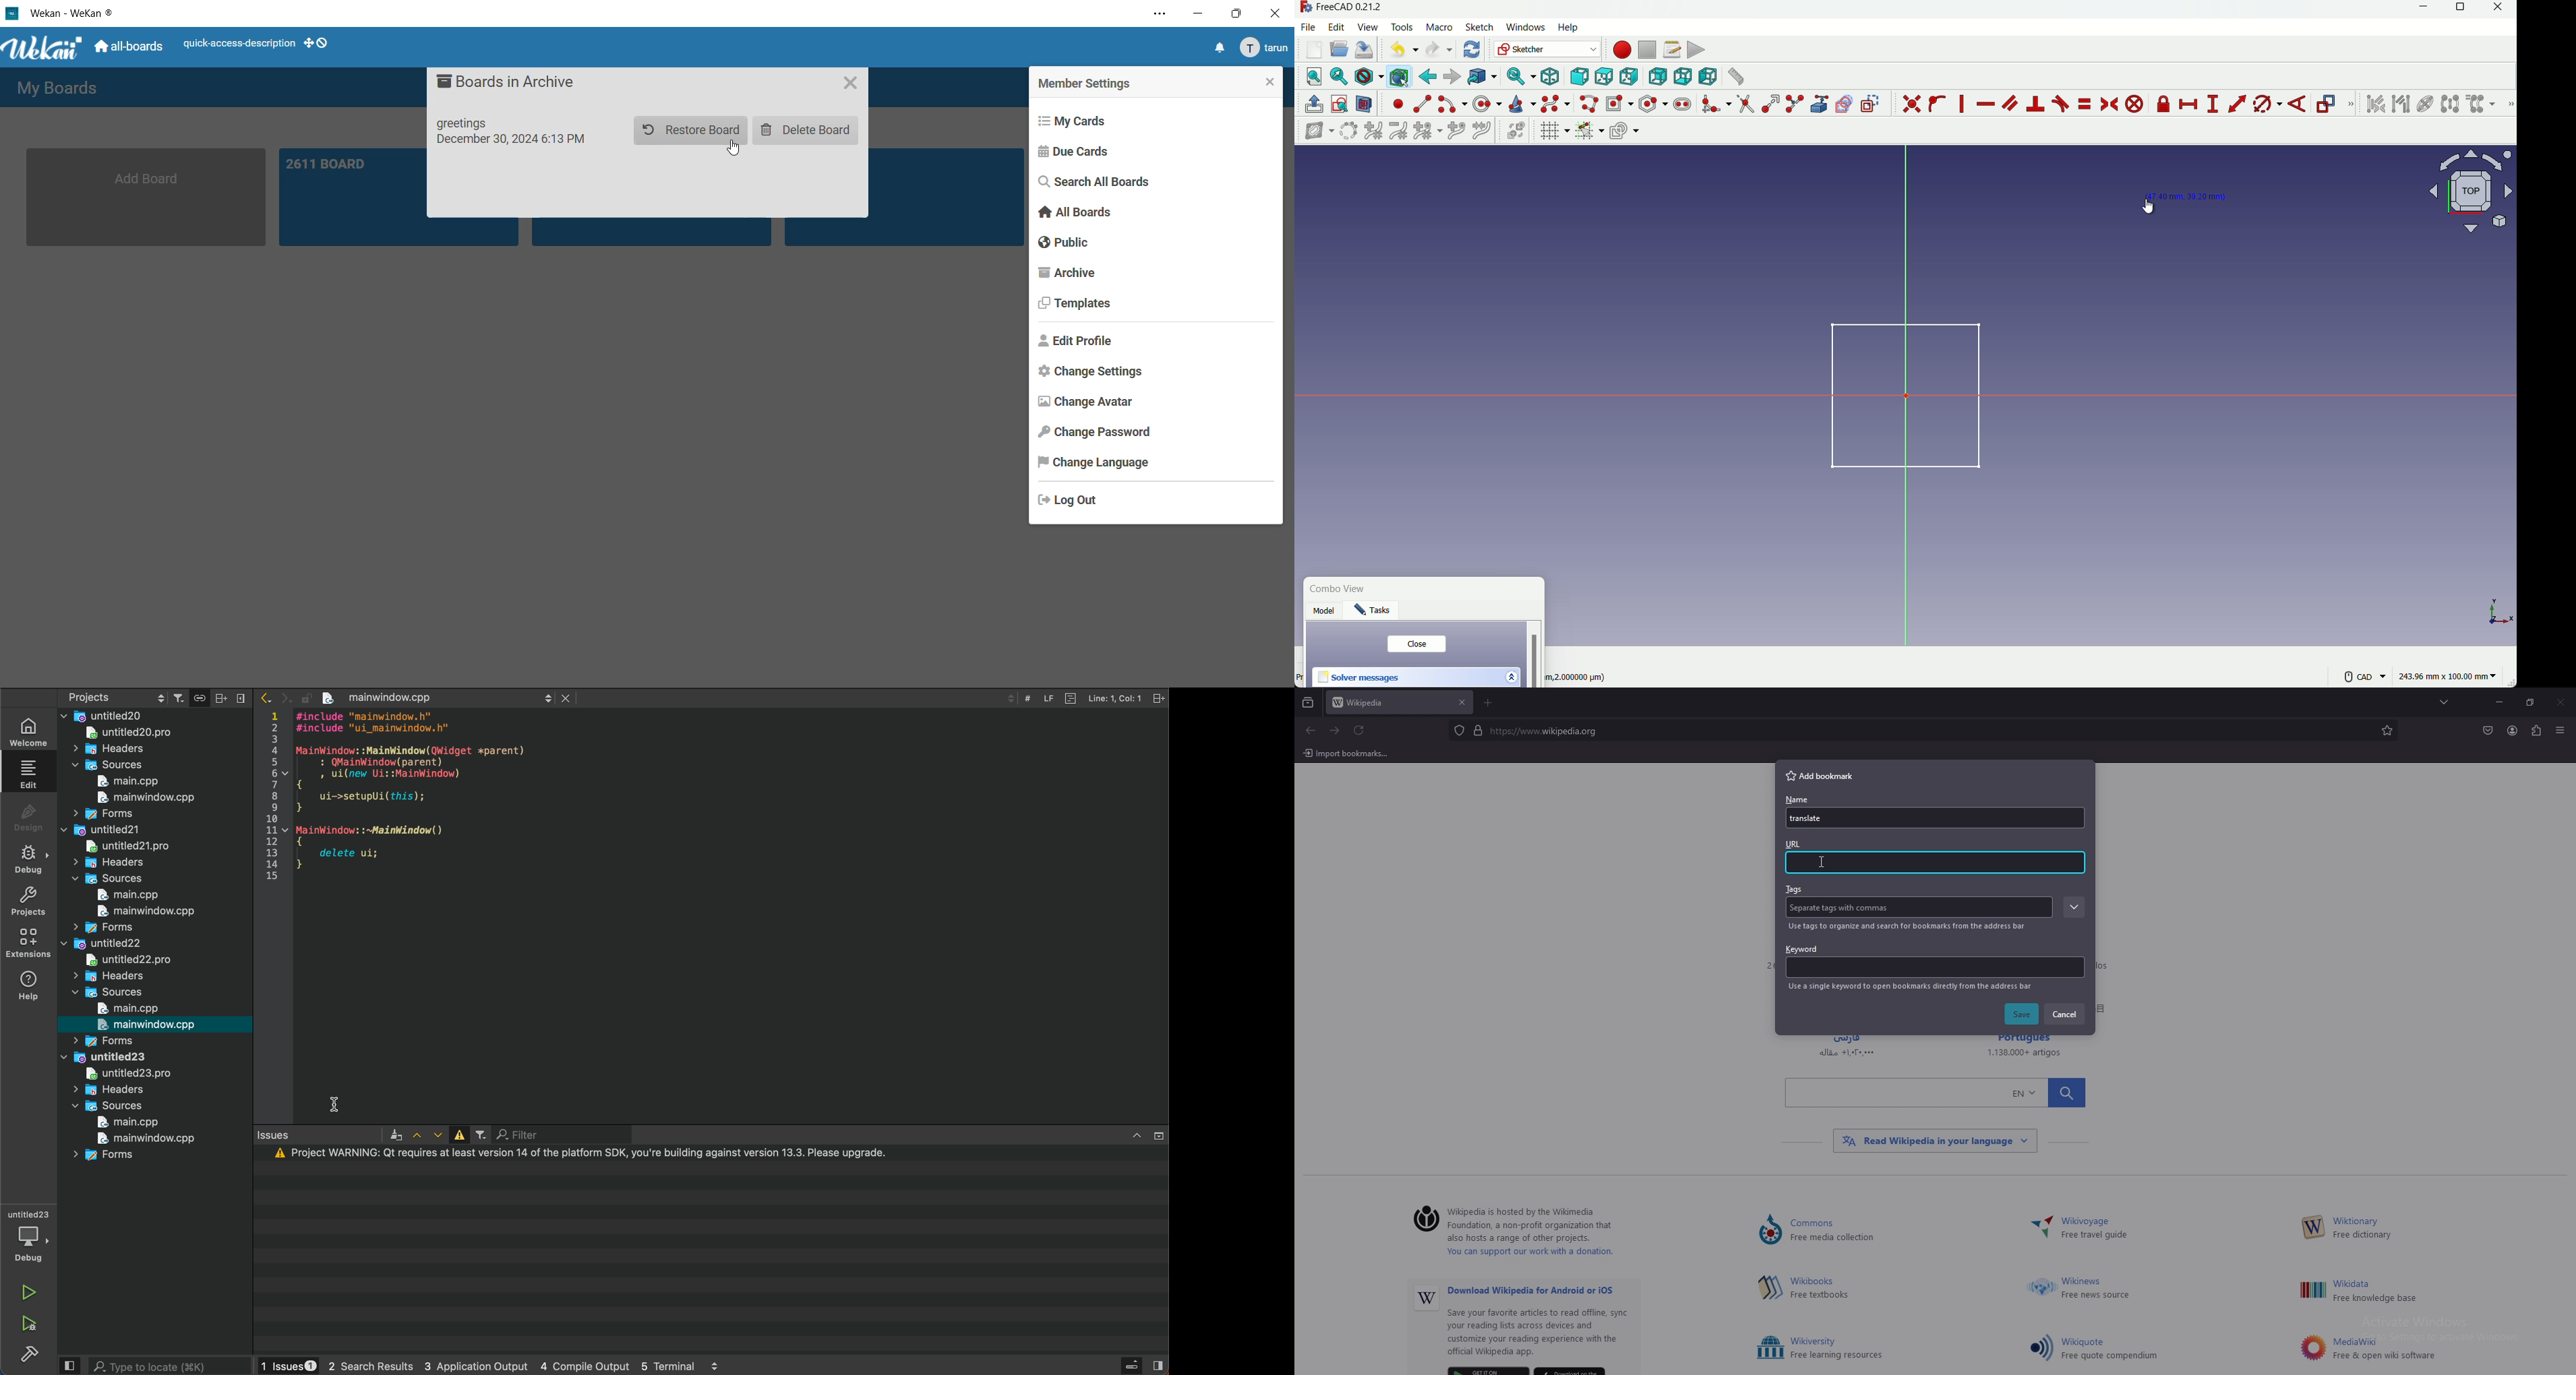 Image resolution: width=2576 pixels, height=1400 pixels. I want to click on leave sketch, so click(1314, 104).